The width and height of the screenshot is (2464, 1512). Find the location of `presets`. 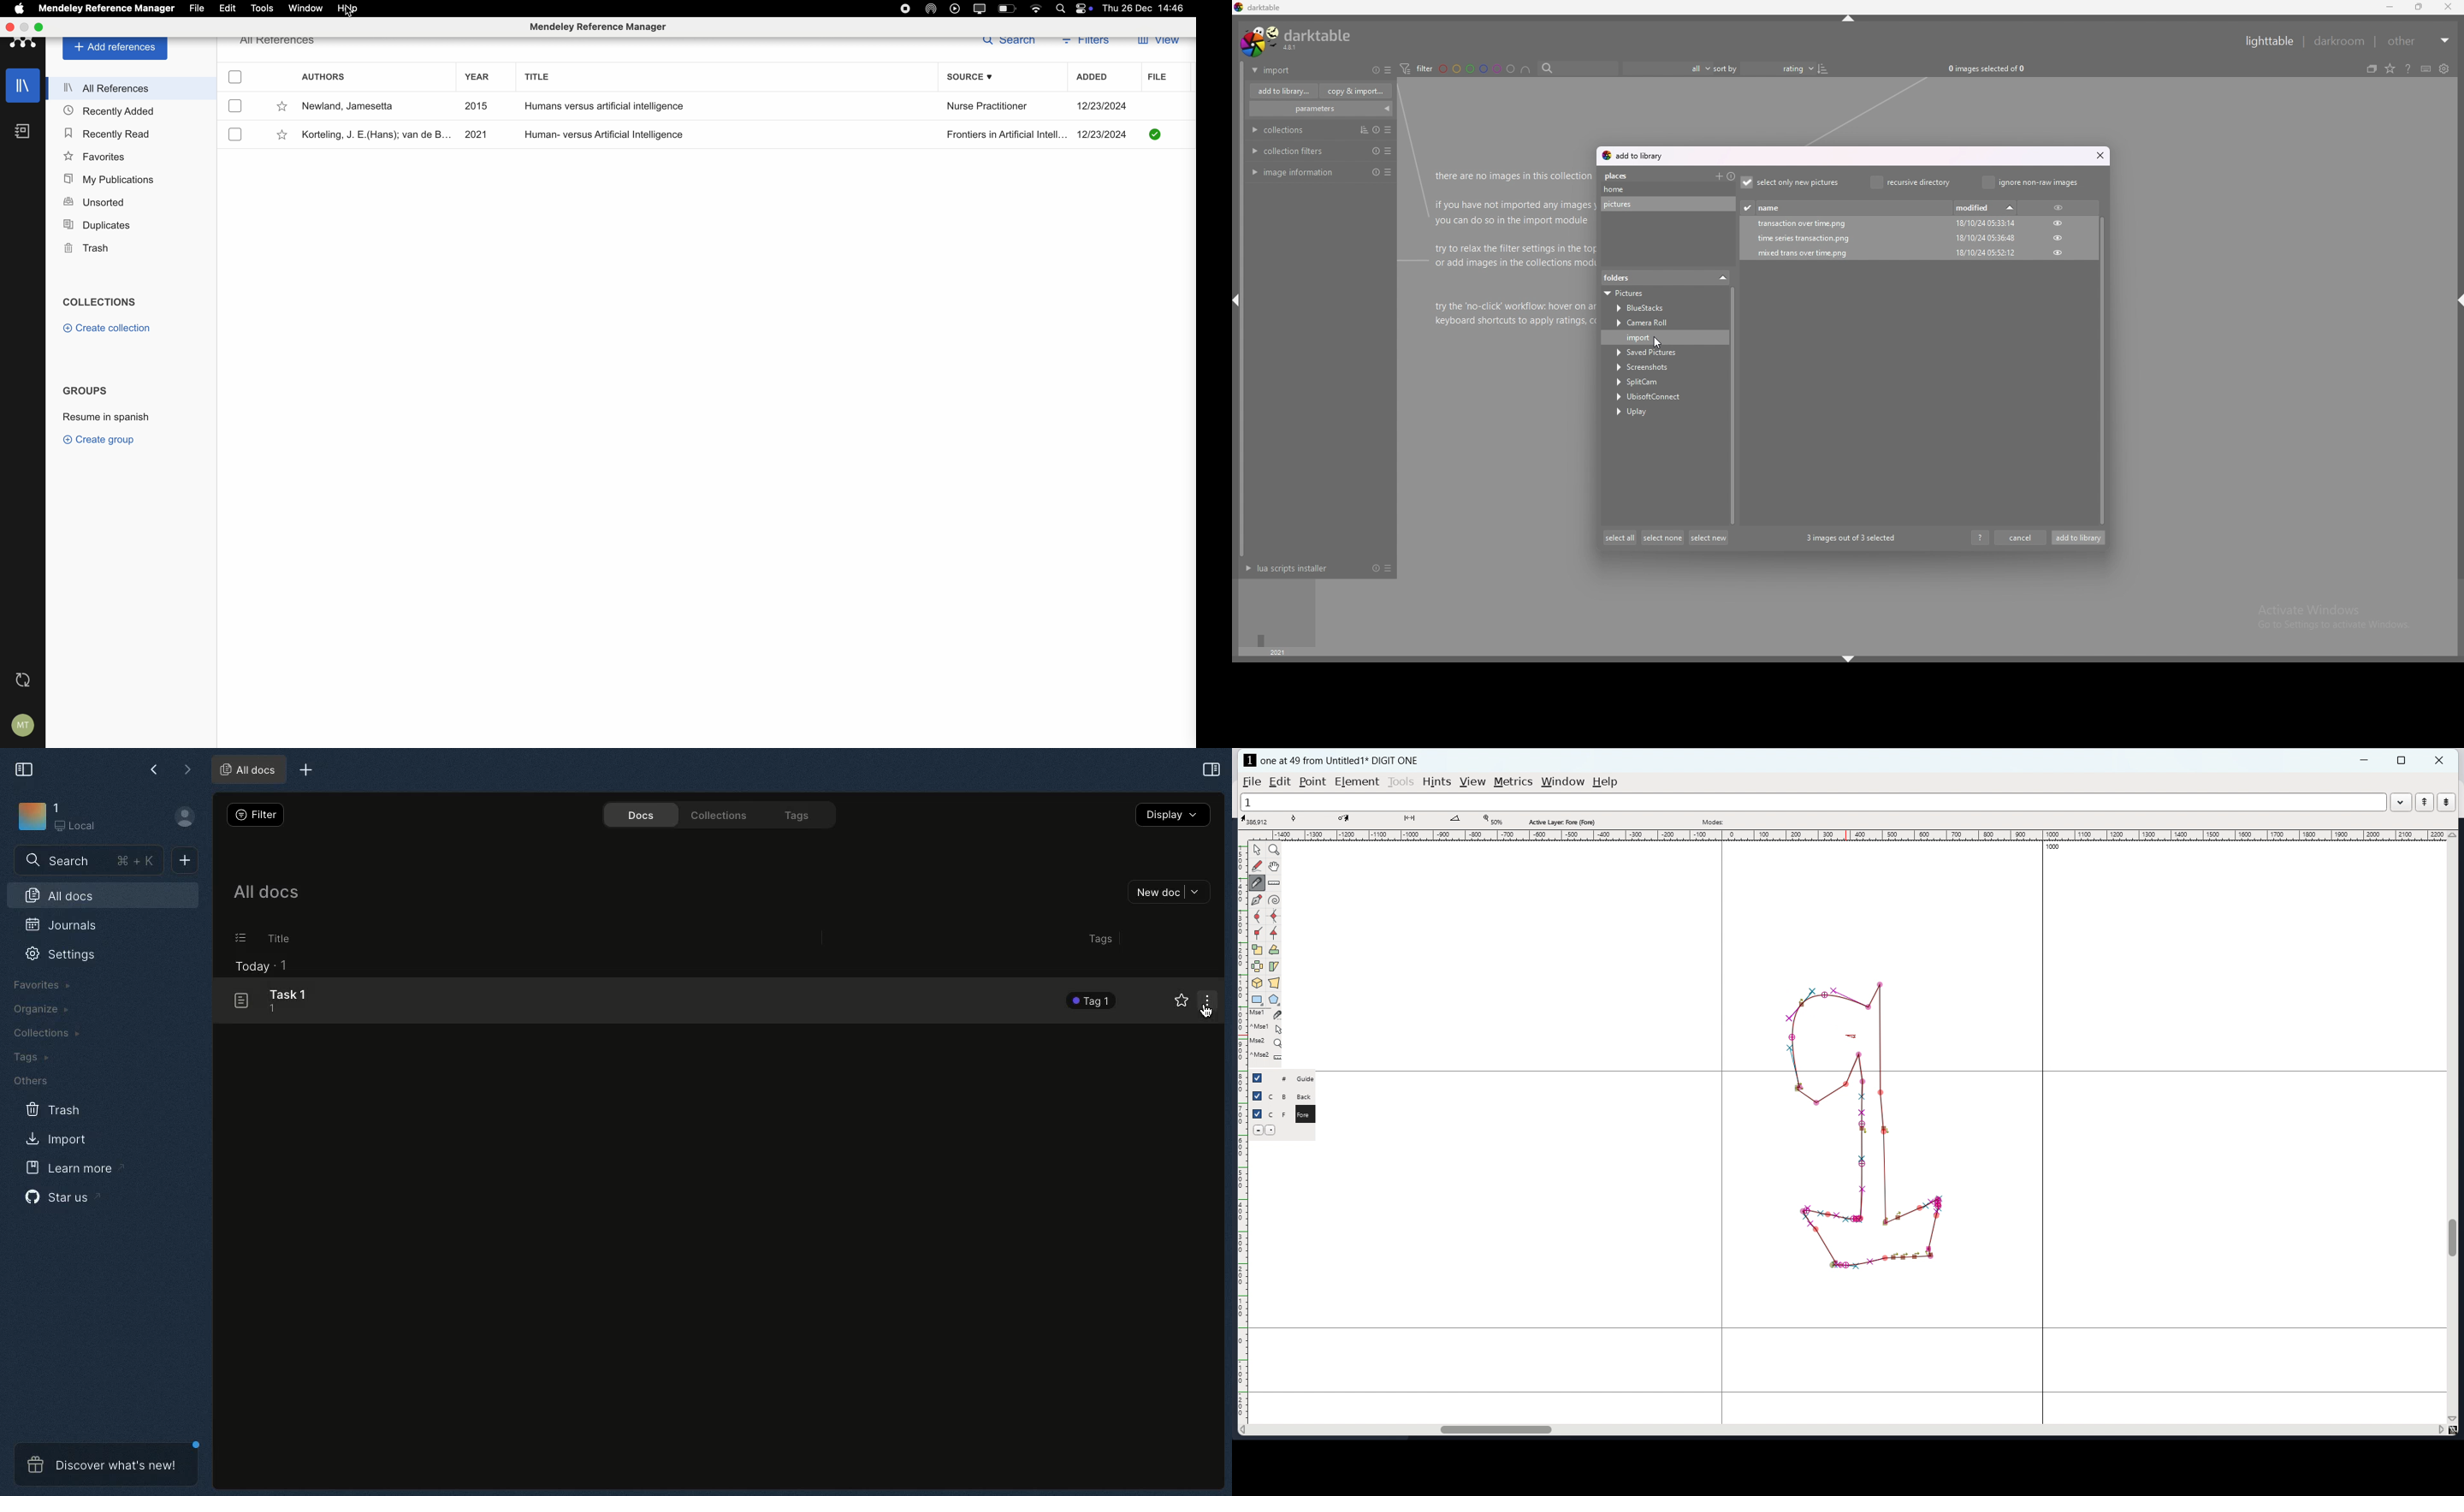

presets is located at coordinates (1388, 150).